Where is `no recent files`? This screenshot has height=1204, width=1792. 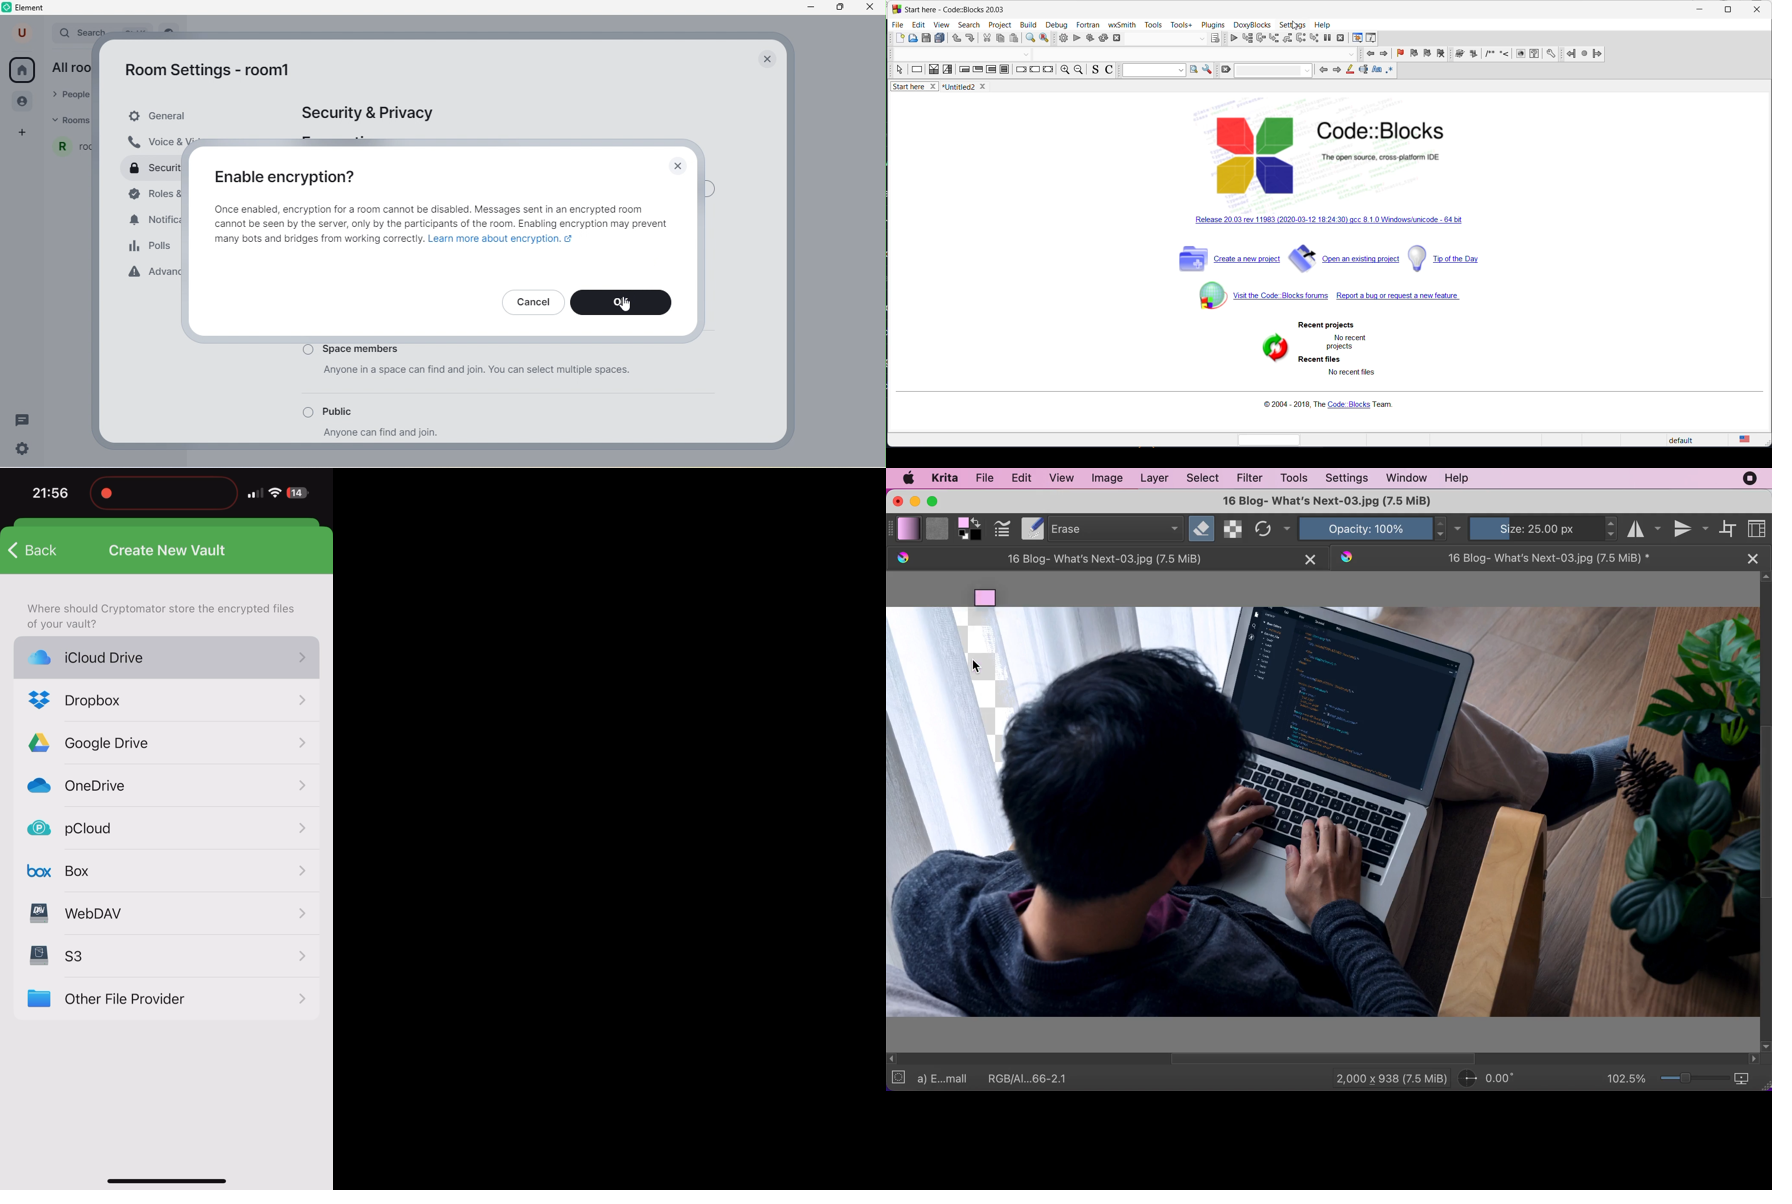 no recent files is located at coordinates (1349, 376).